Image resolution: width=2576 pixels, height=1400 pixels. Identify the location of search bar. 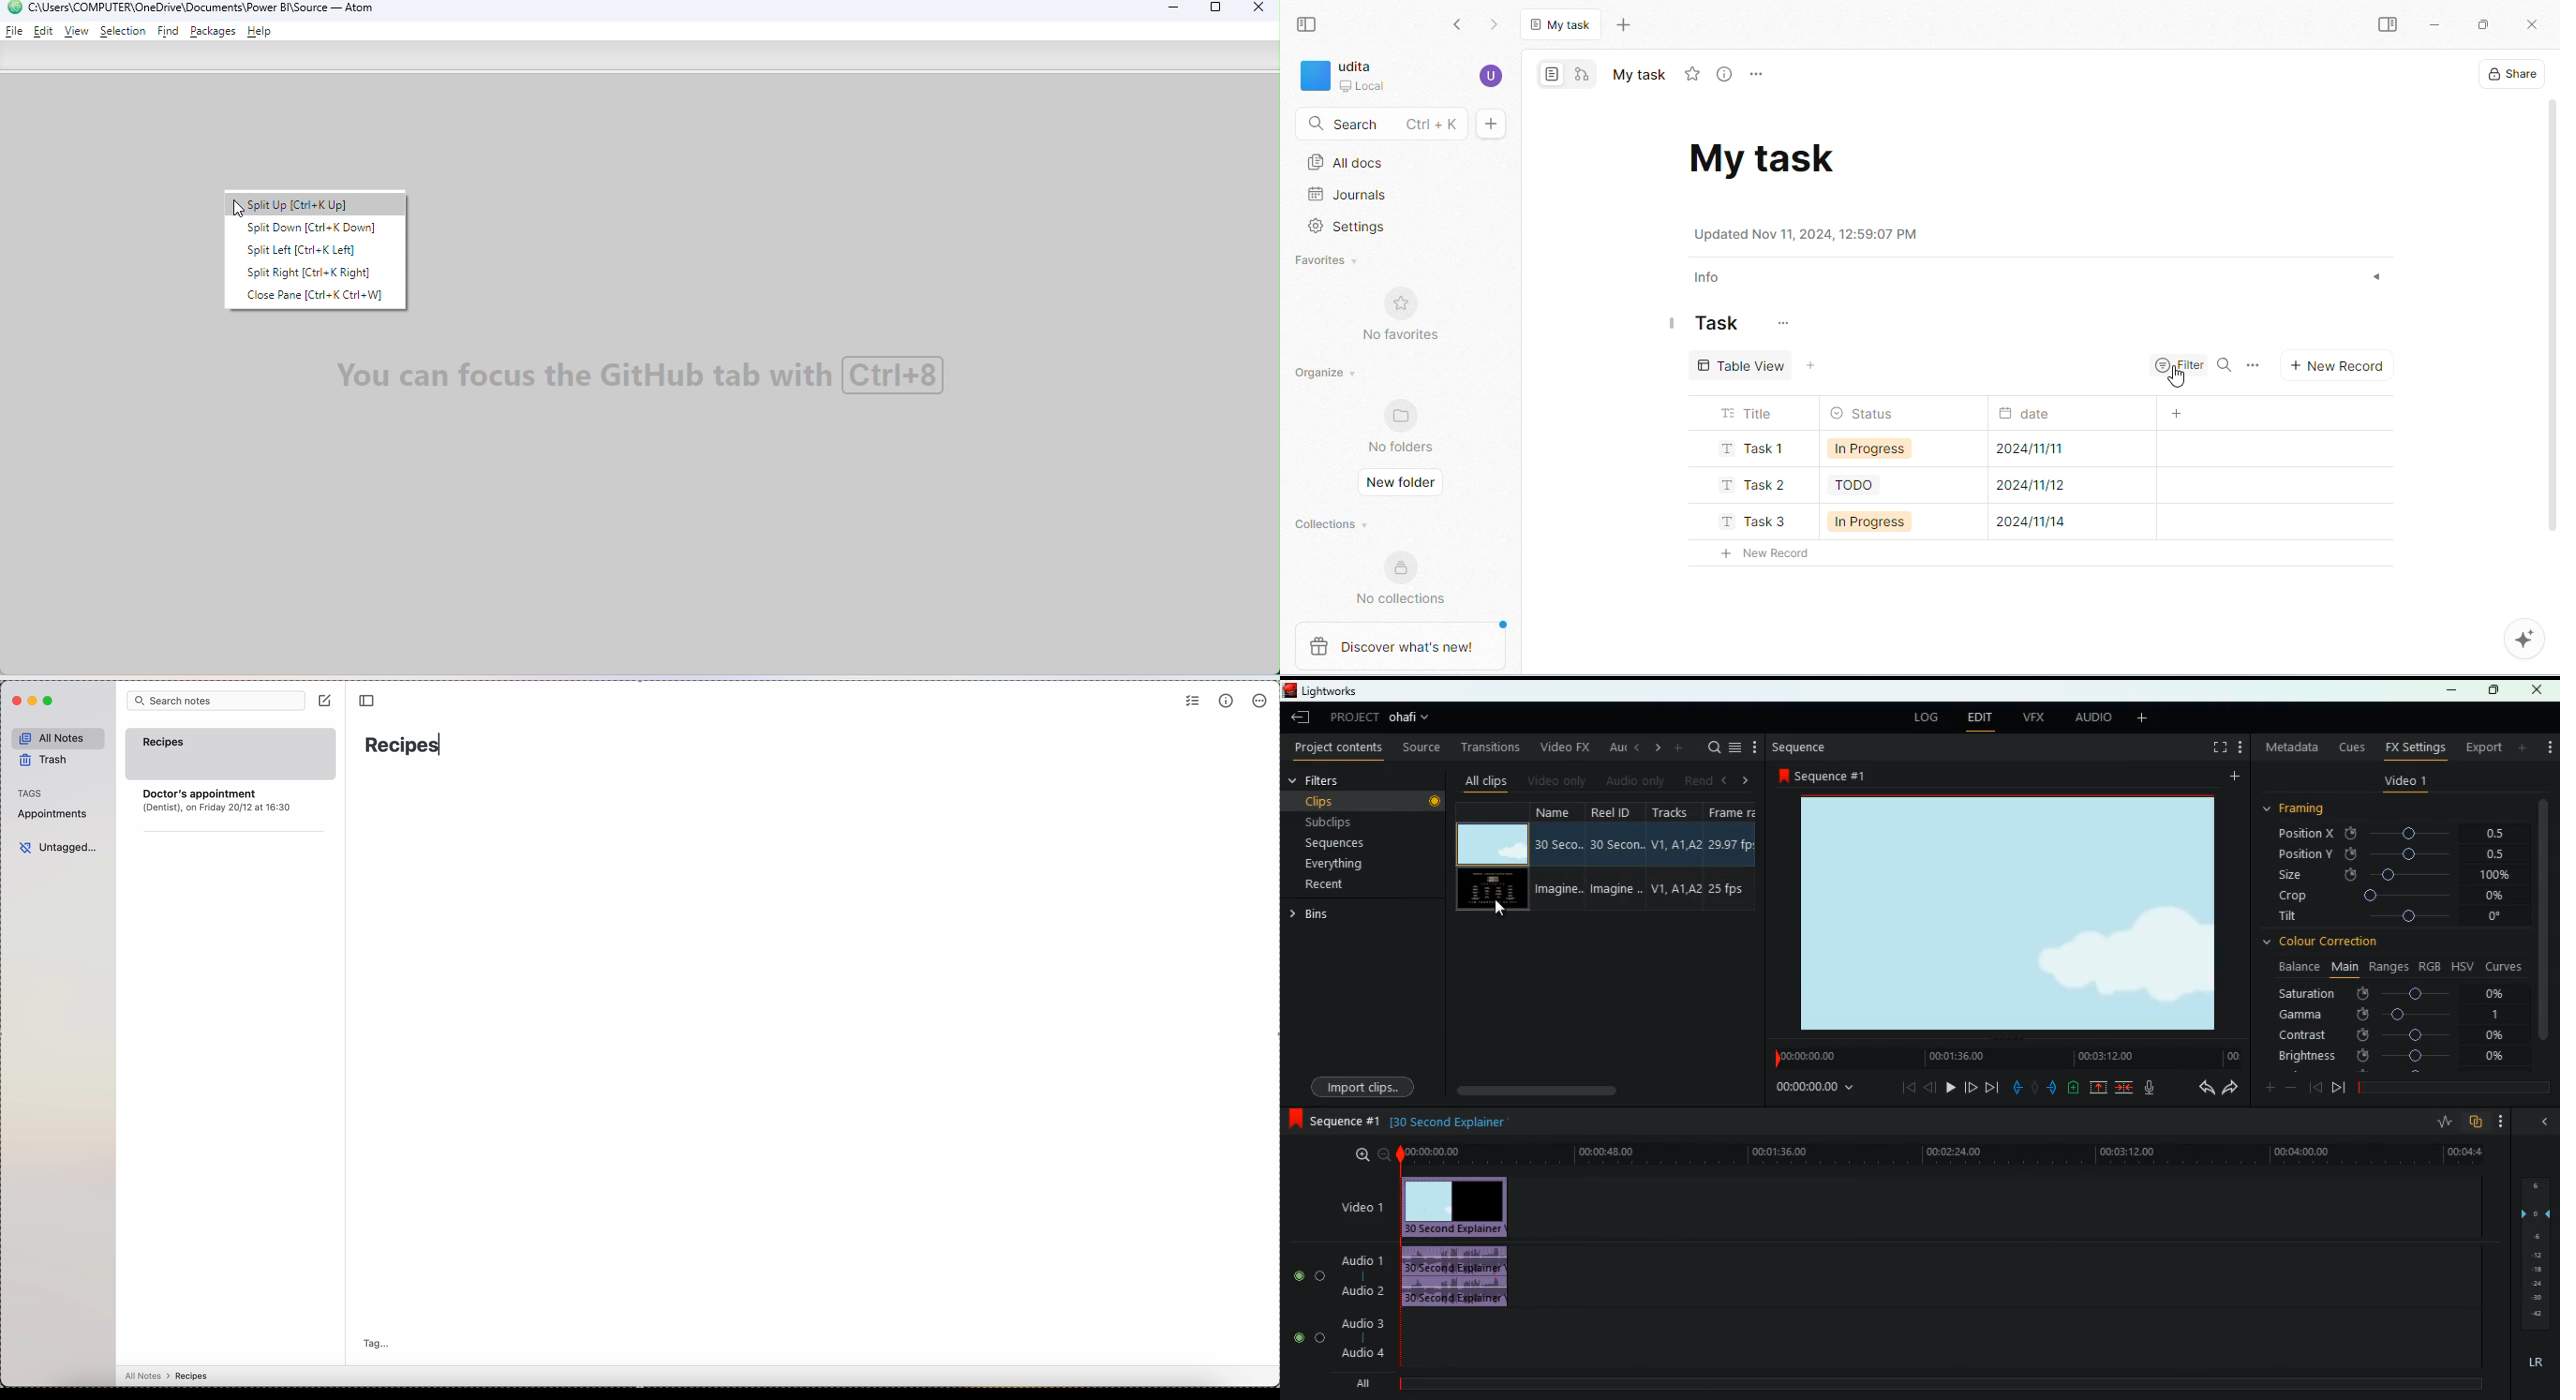
(215, 701).